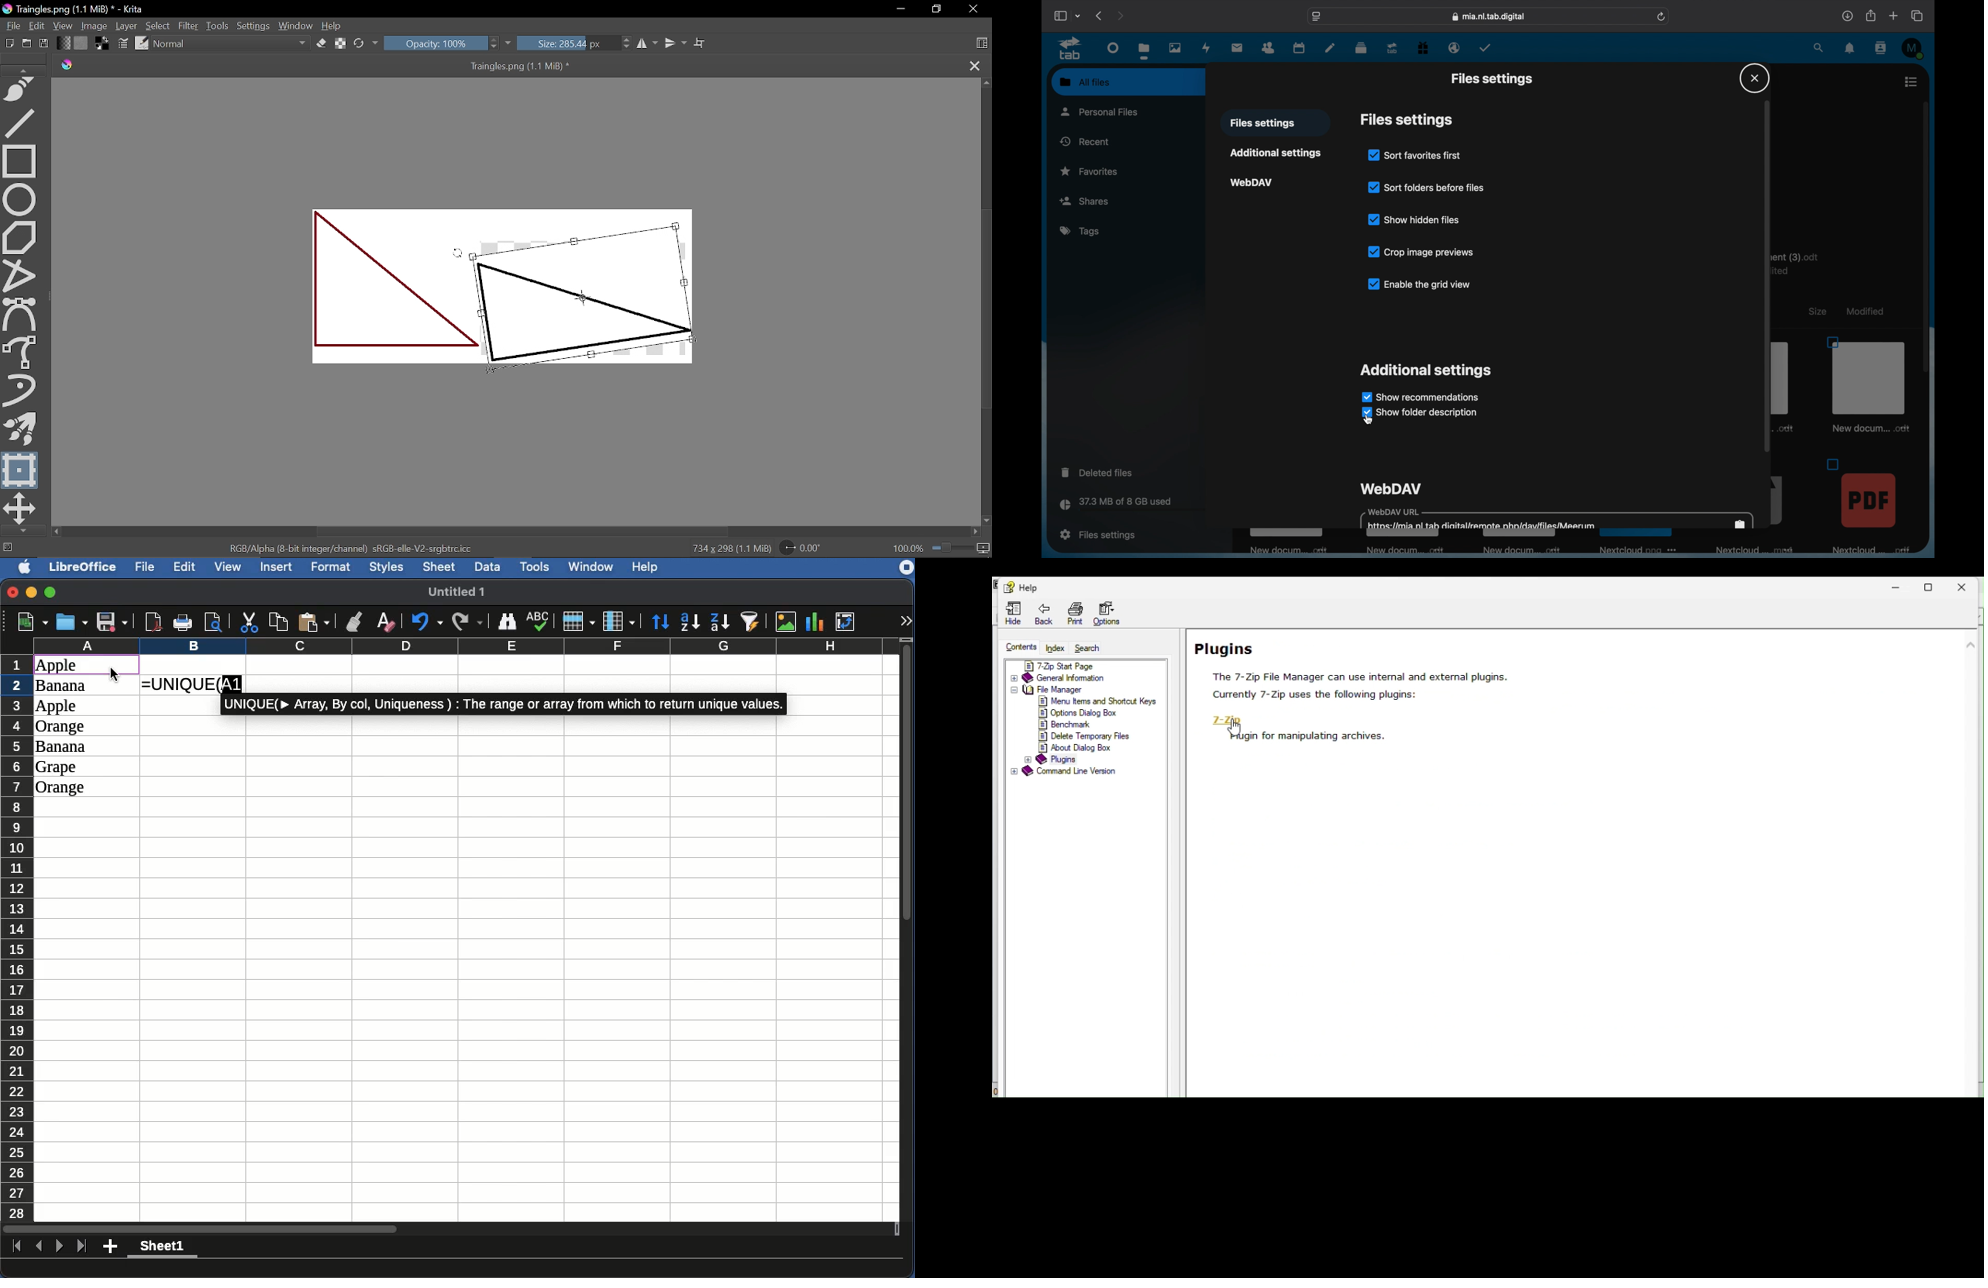 The image size is (1988, 1288). What do you see at coordinates (1174, 47) in the screenshot?
I see `photos` at bounding box center [1174, 47].